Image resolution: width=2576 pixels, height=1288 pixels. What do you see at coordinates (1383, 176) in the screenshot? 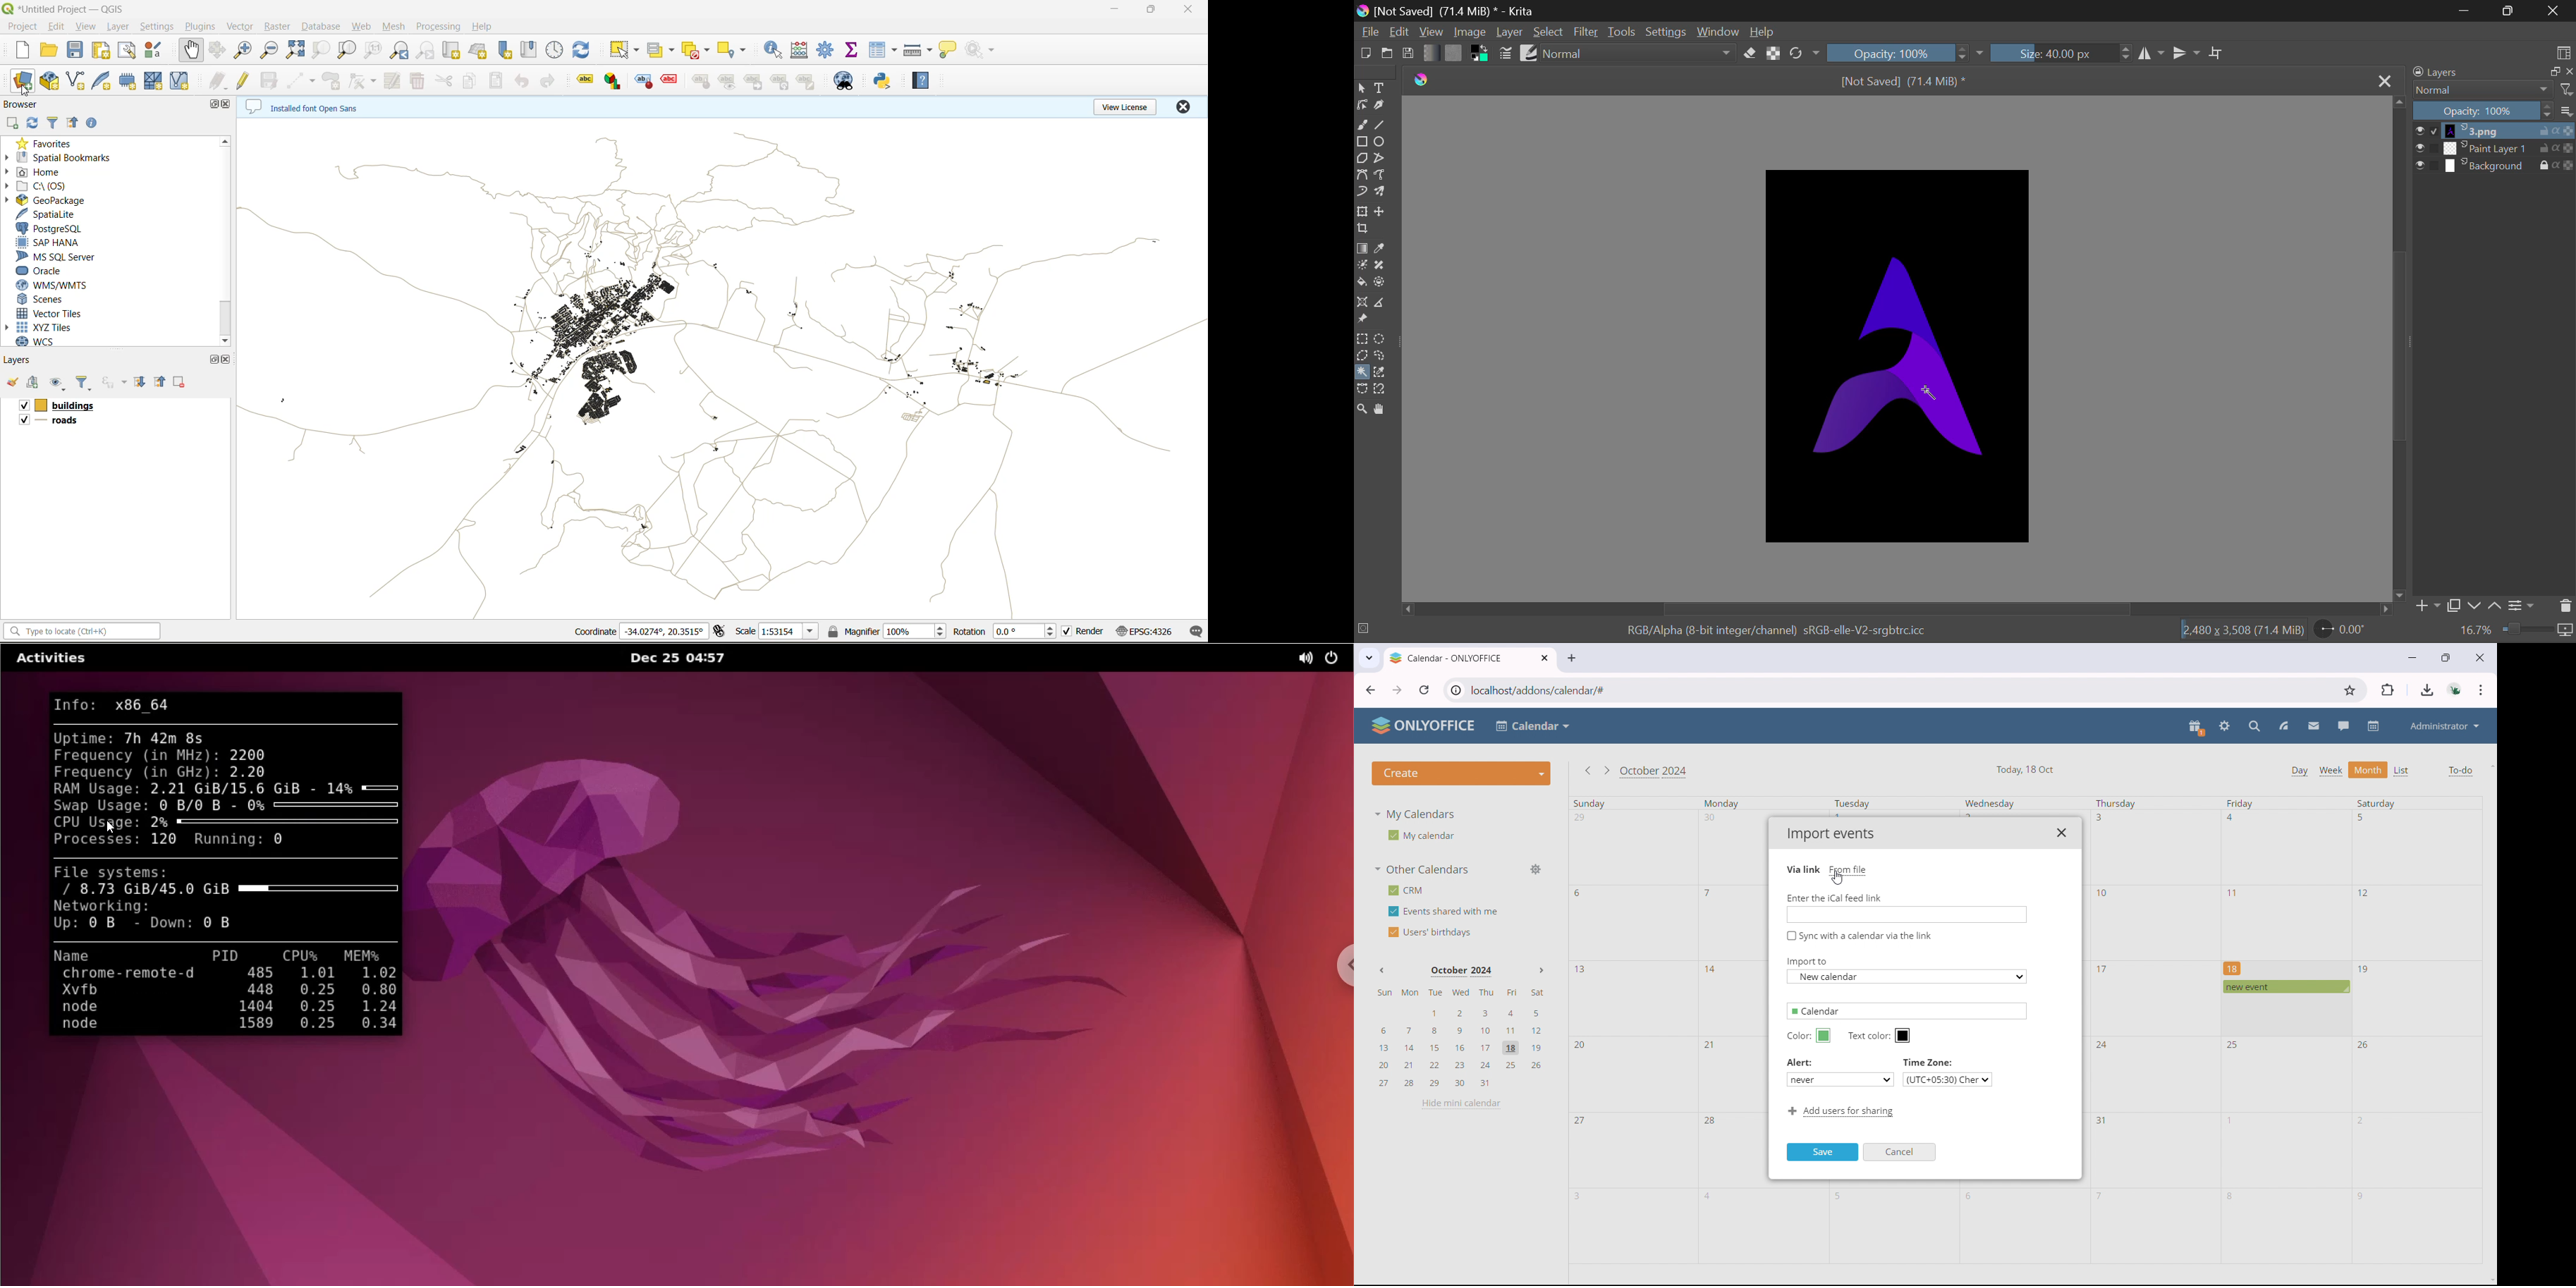
I see `Freehand Path Tool` at bounding box center [1383, 176].